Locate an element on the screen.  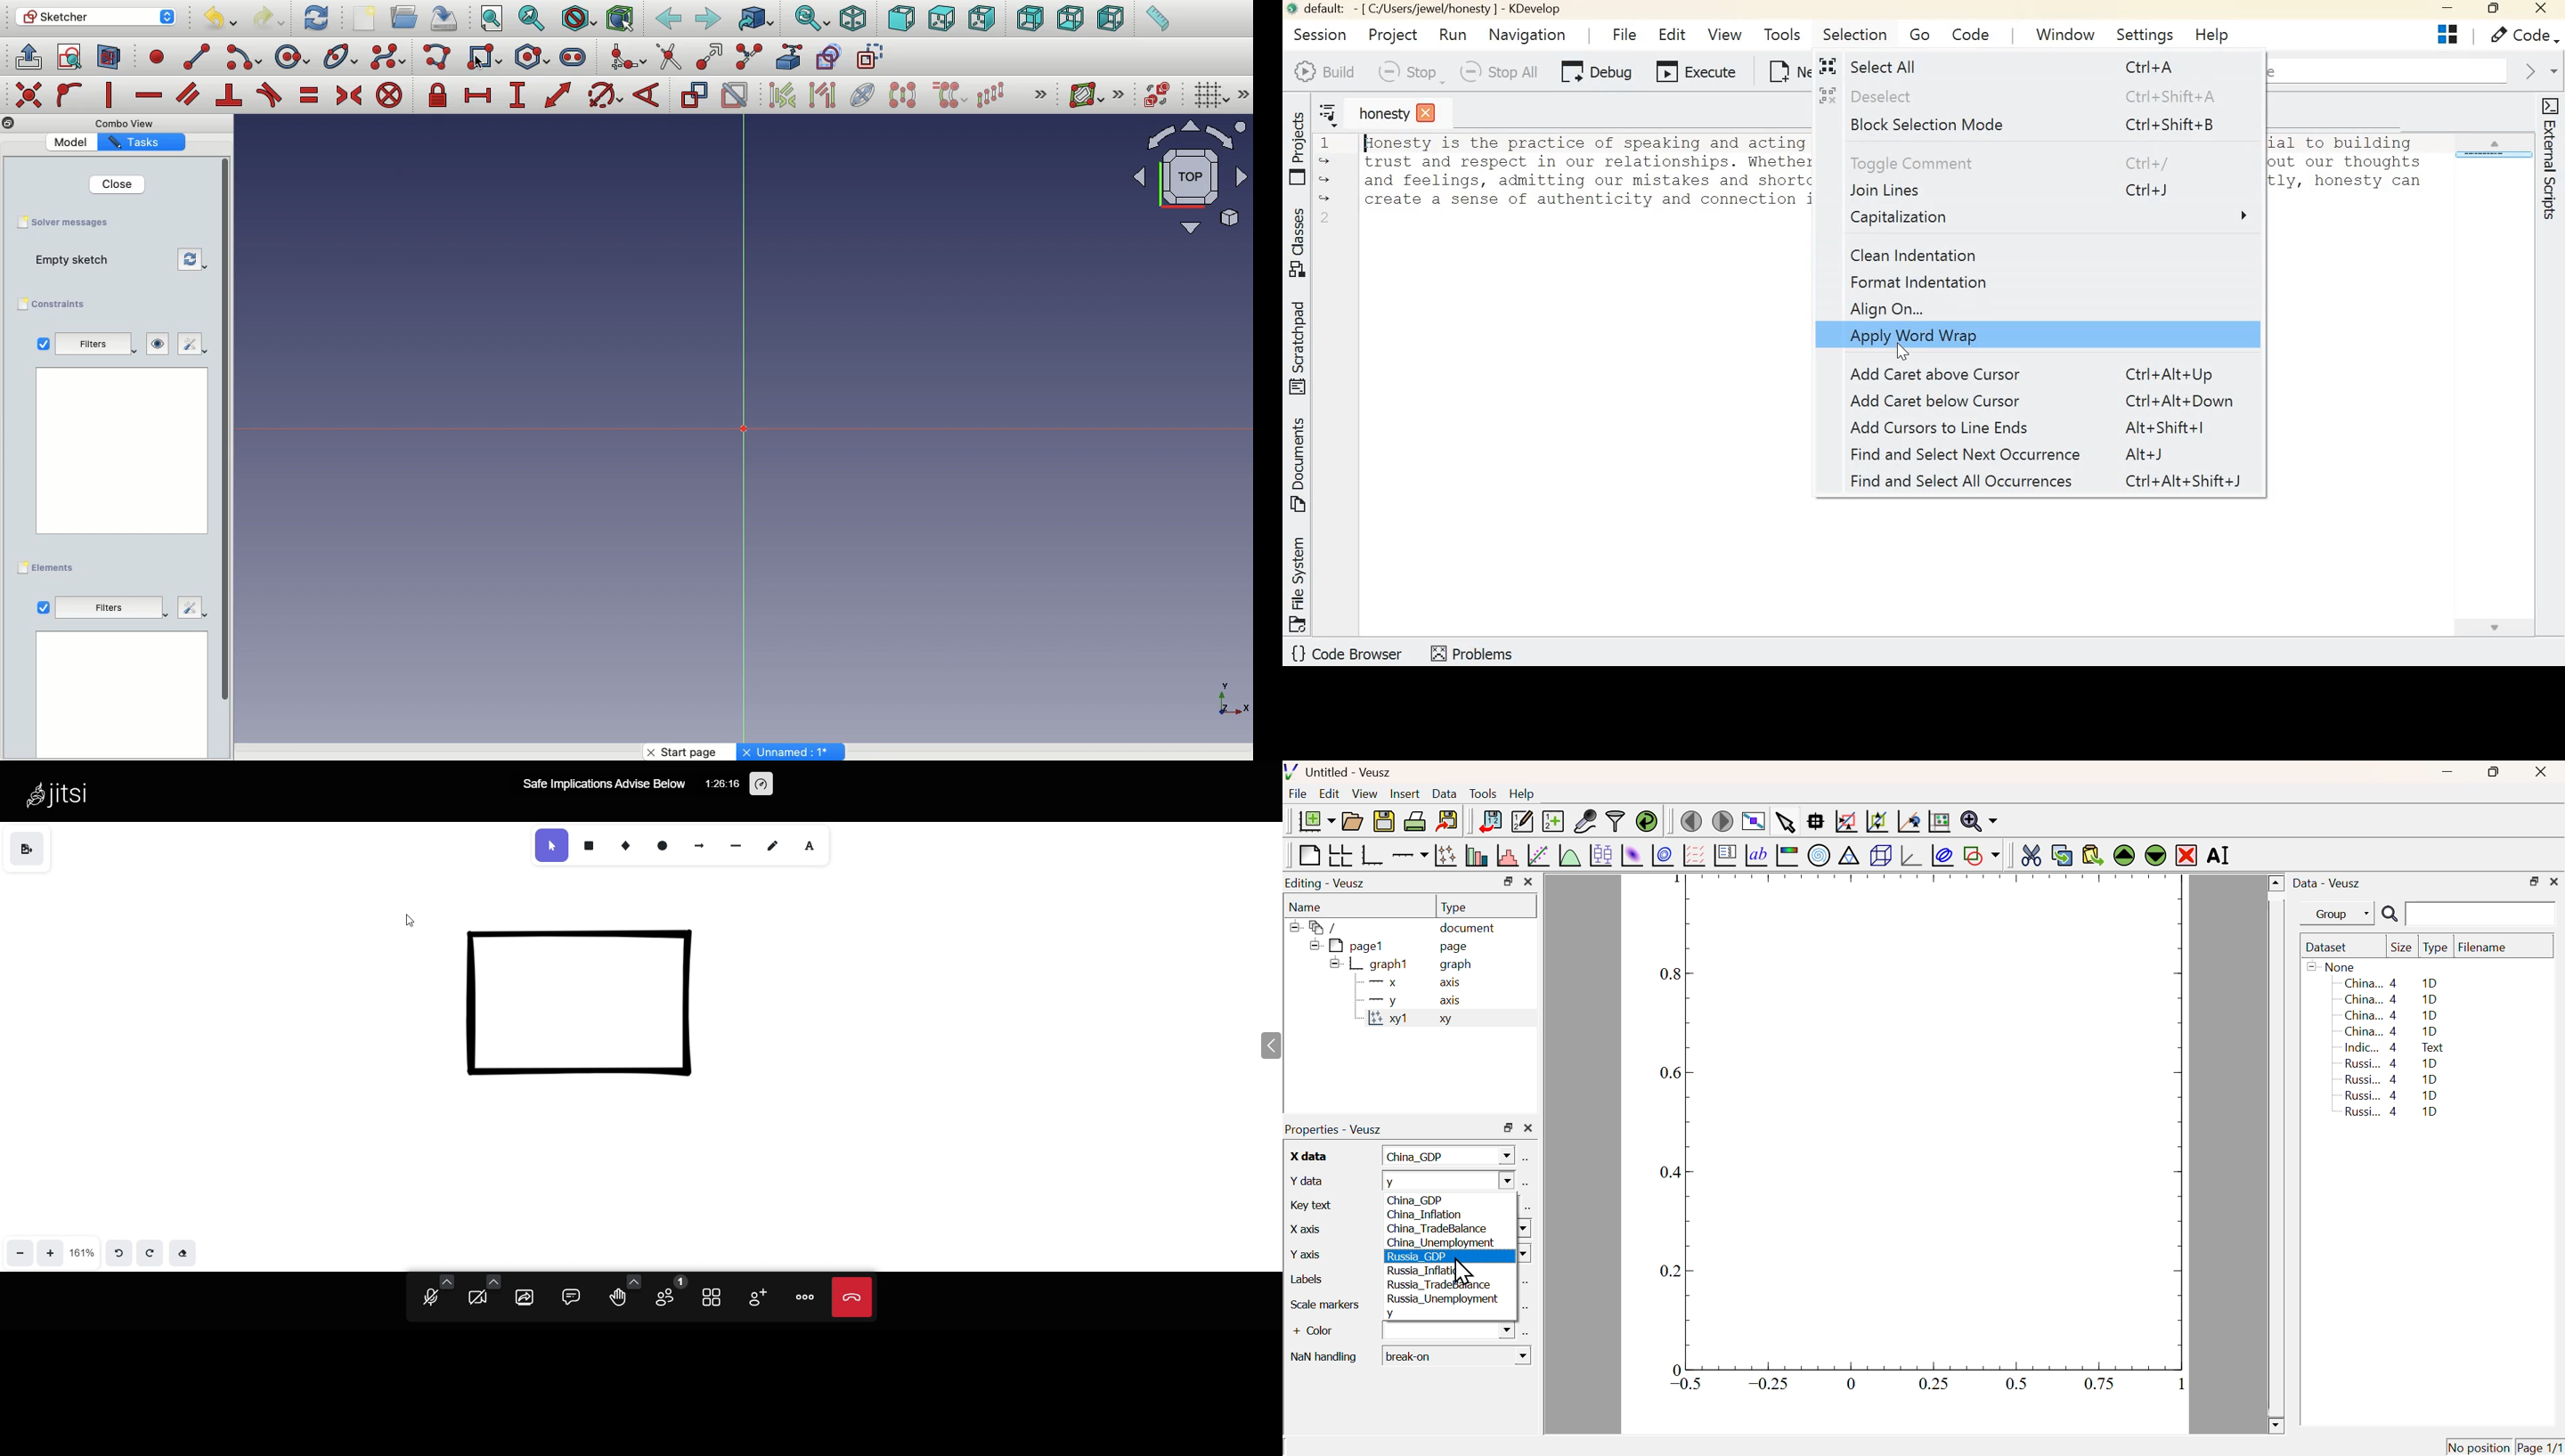
Toggle 'code browser' tool view is located at coordinates (1348, 655).